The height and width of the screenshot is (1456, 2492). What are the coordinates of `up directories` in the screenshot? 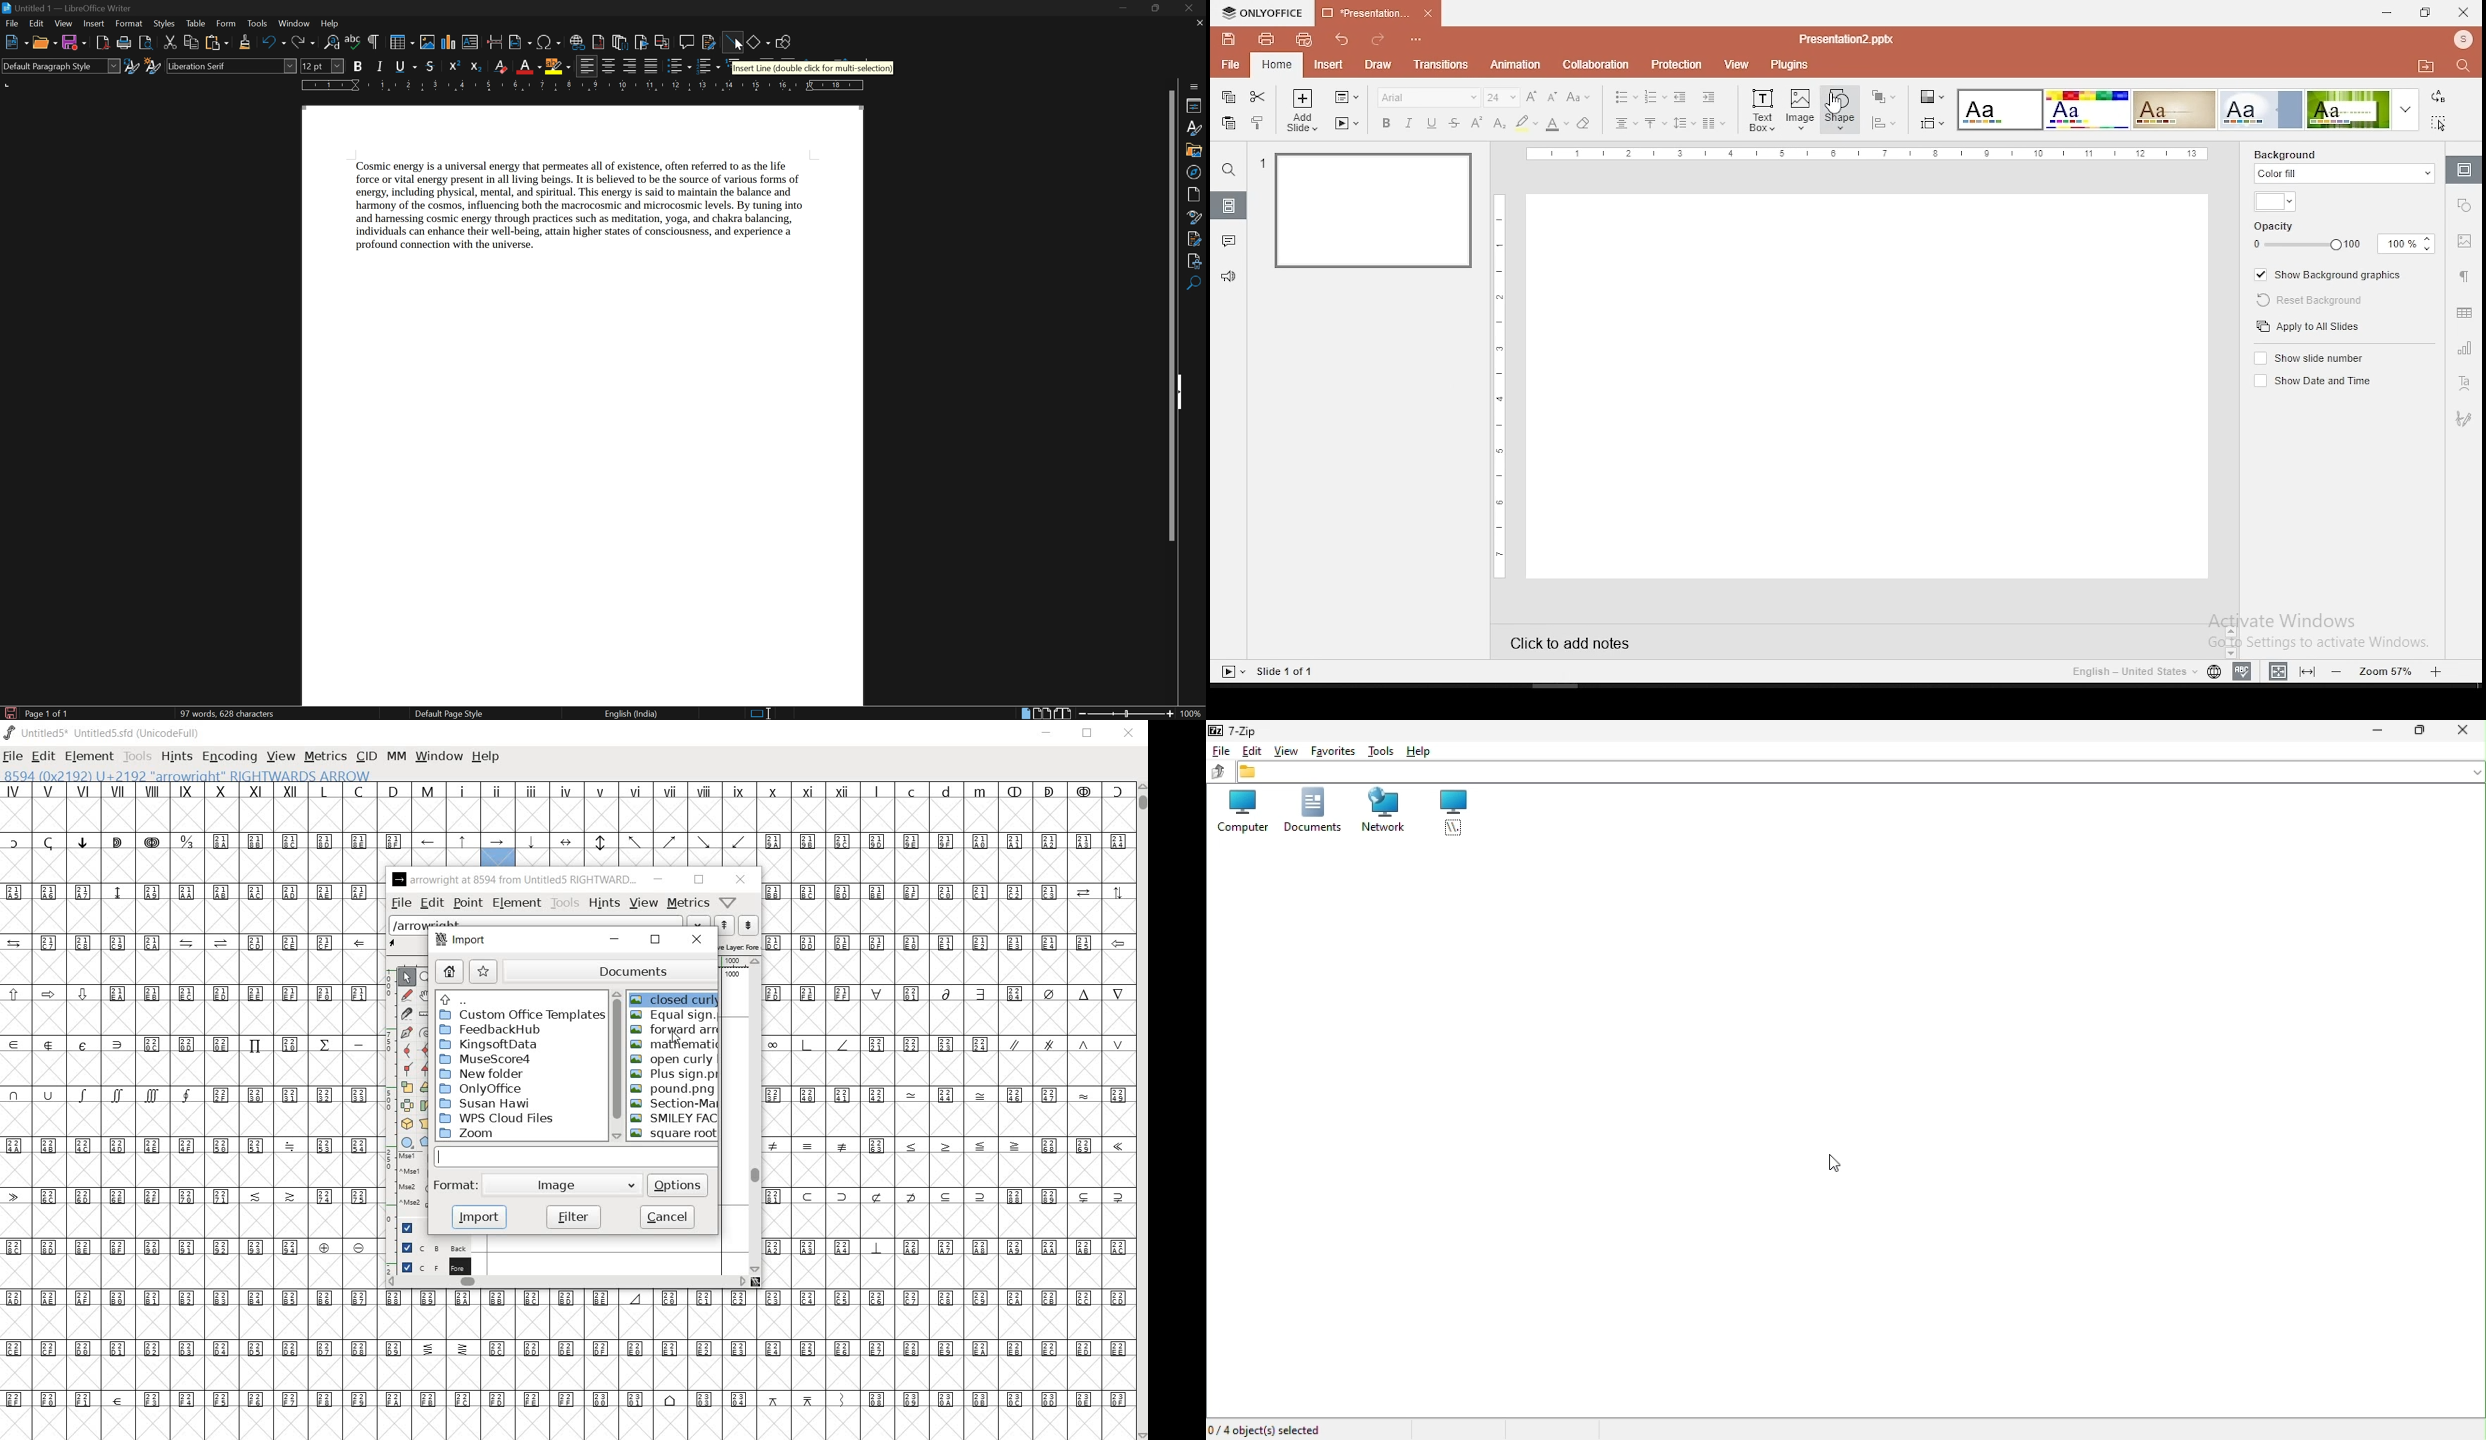 It's located at (519, 999).